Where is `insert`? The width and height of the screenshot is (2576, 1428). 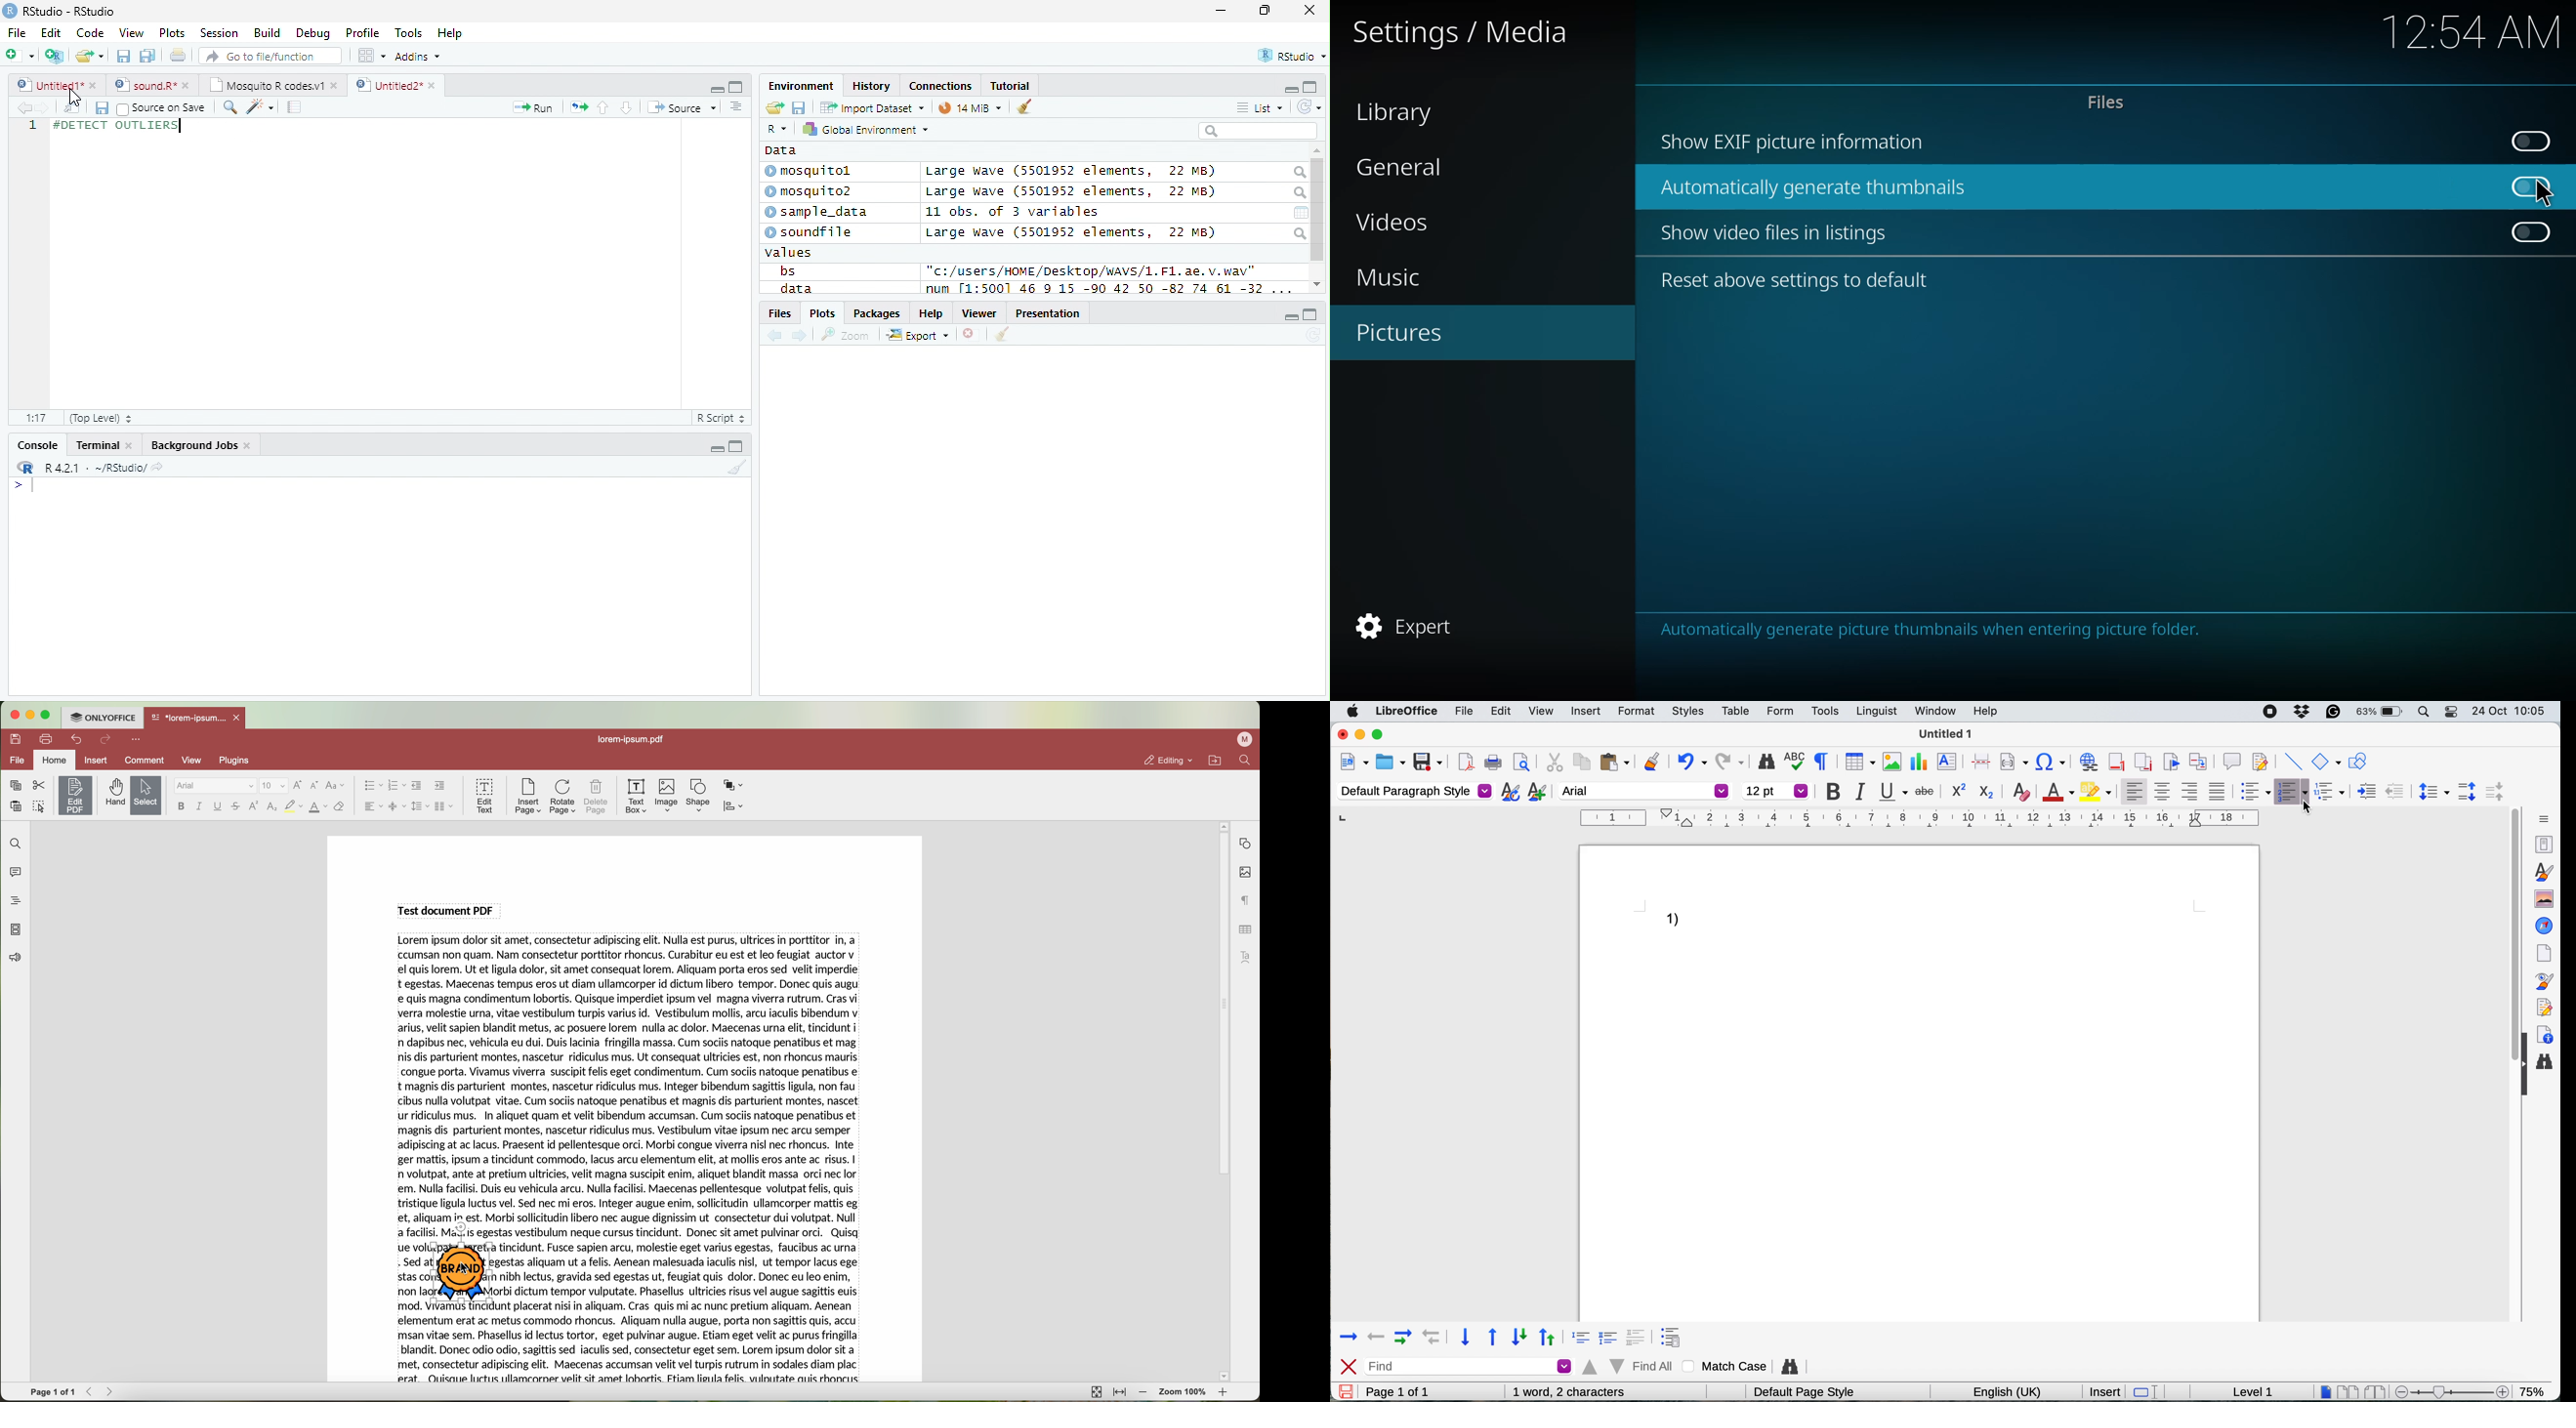 insert is located at coordinates (2106, 1391).